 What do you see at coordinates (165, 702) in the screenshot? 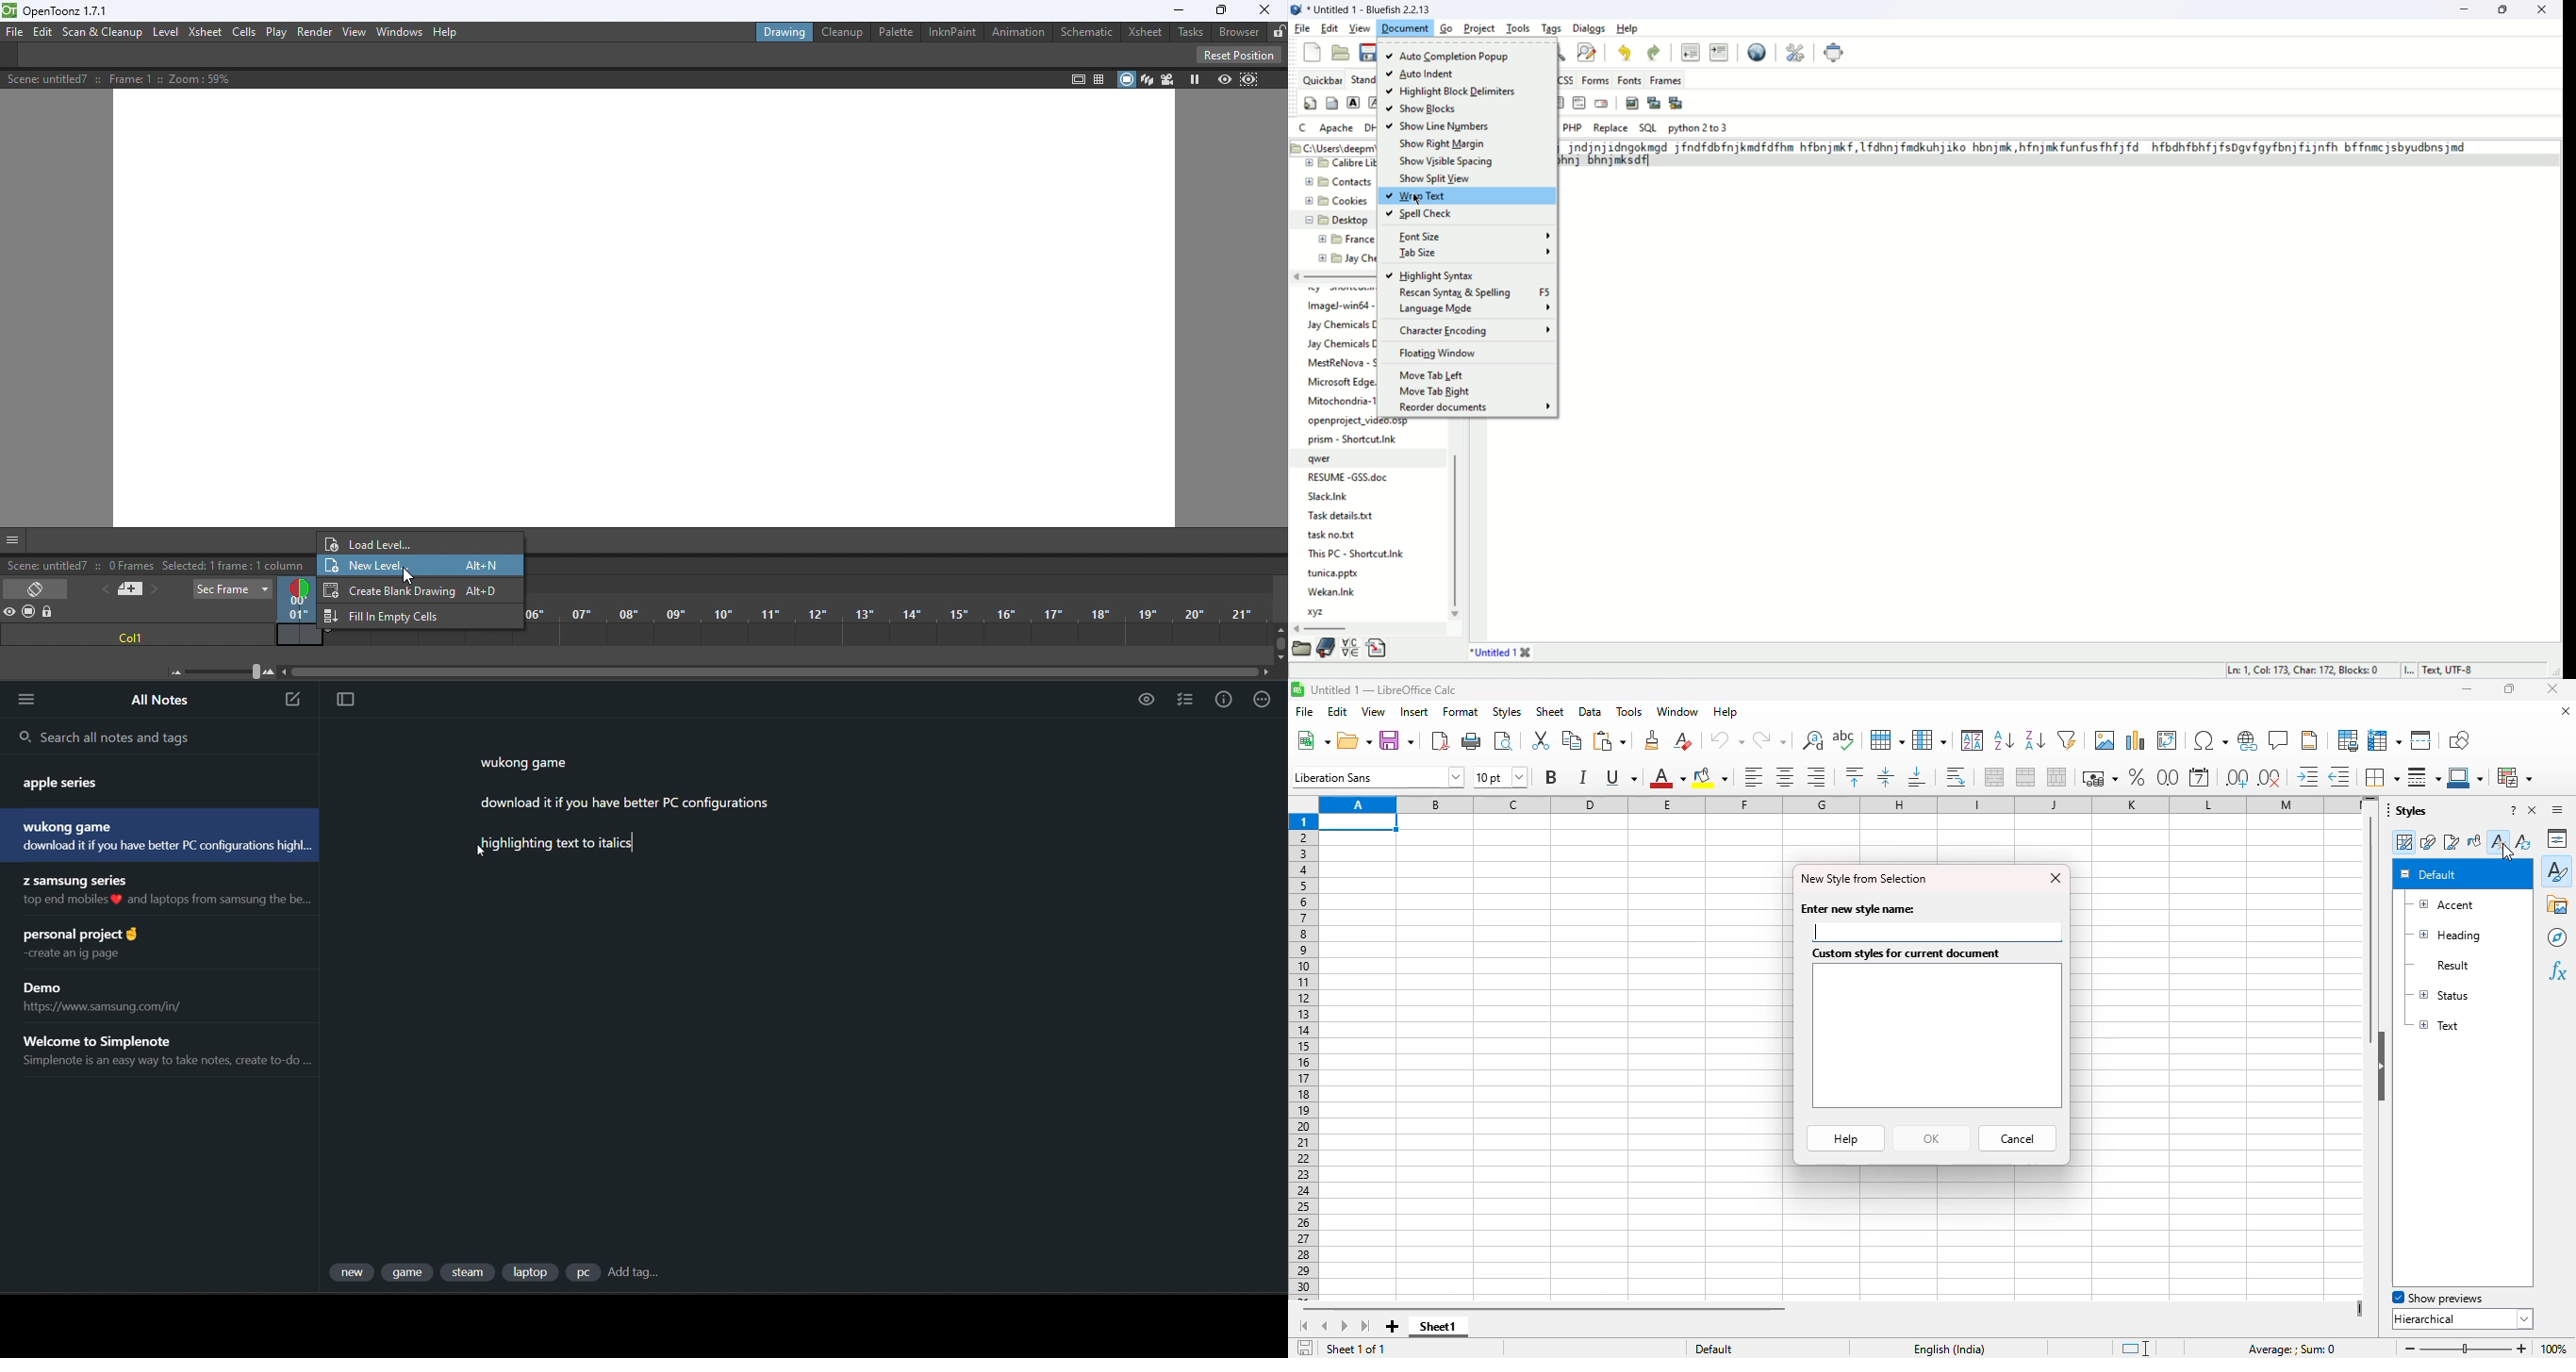
I see `all notes` at bounding box center [165, 702].